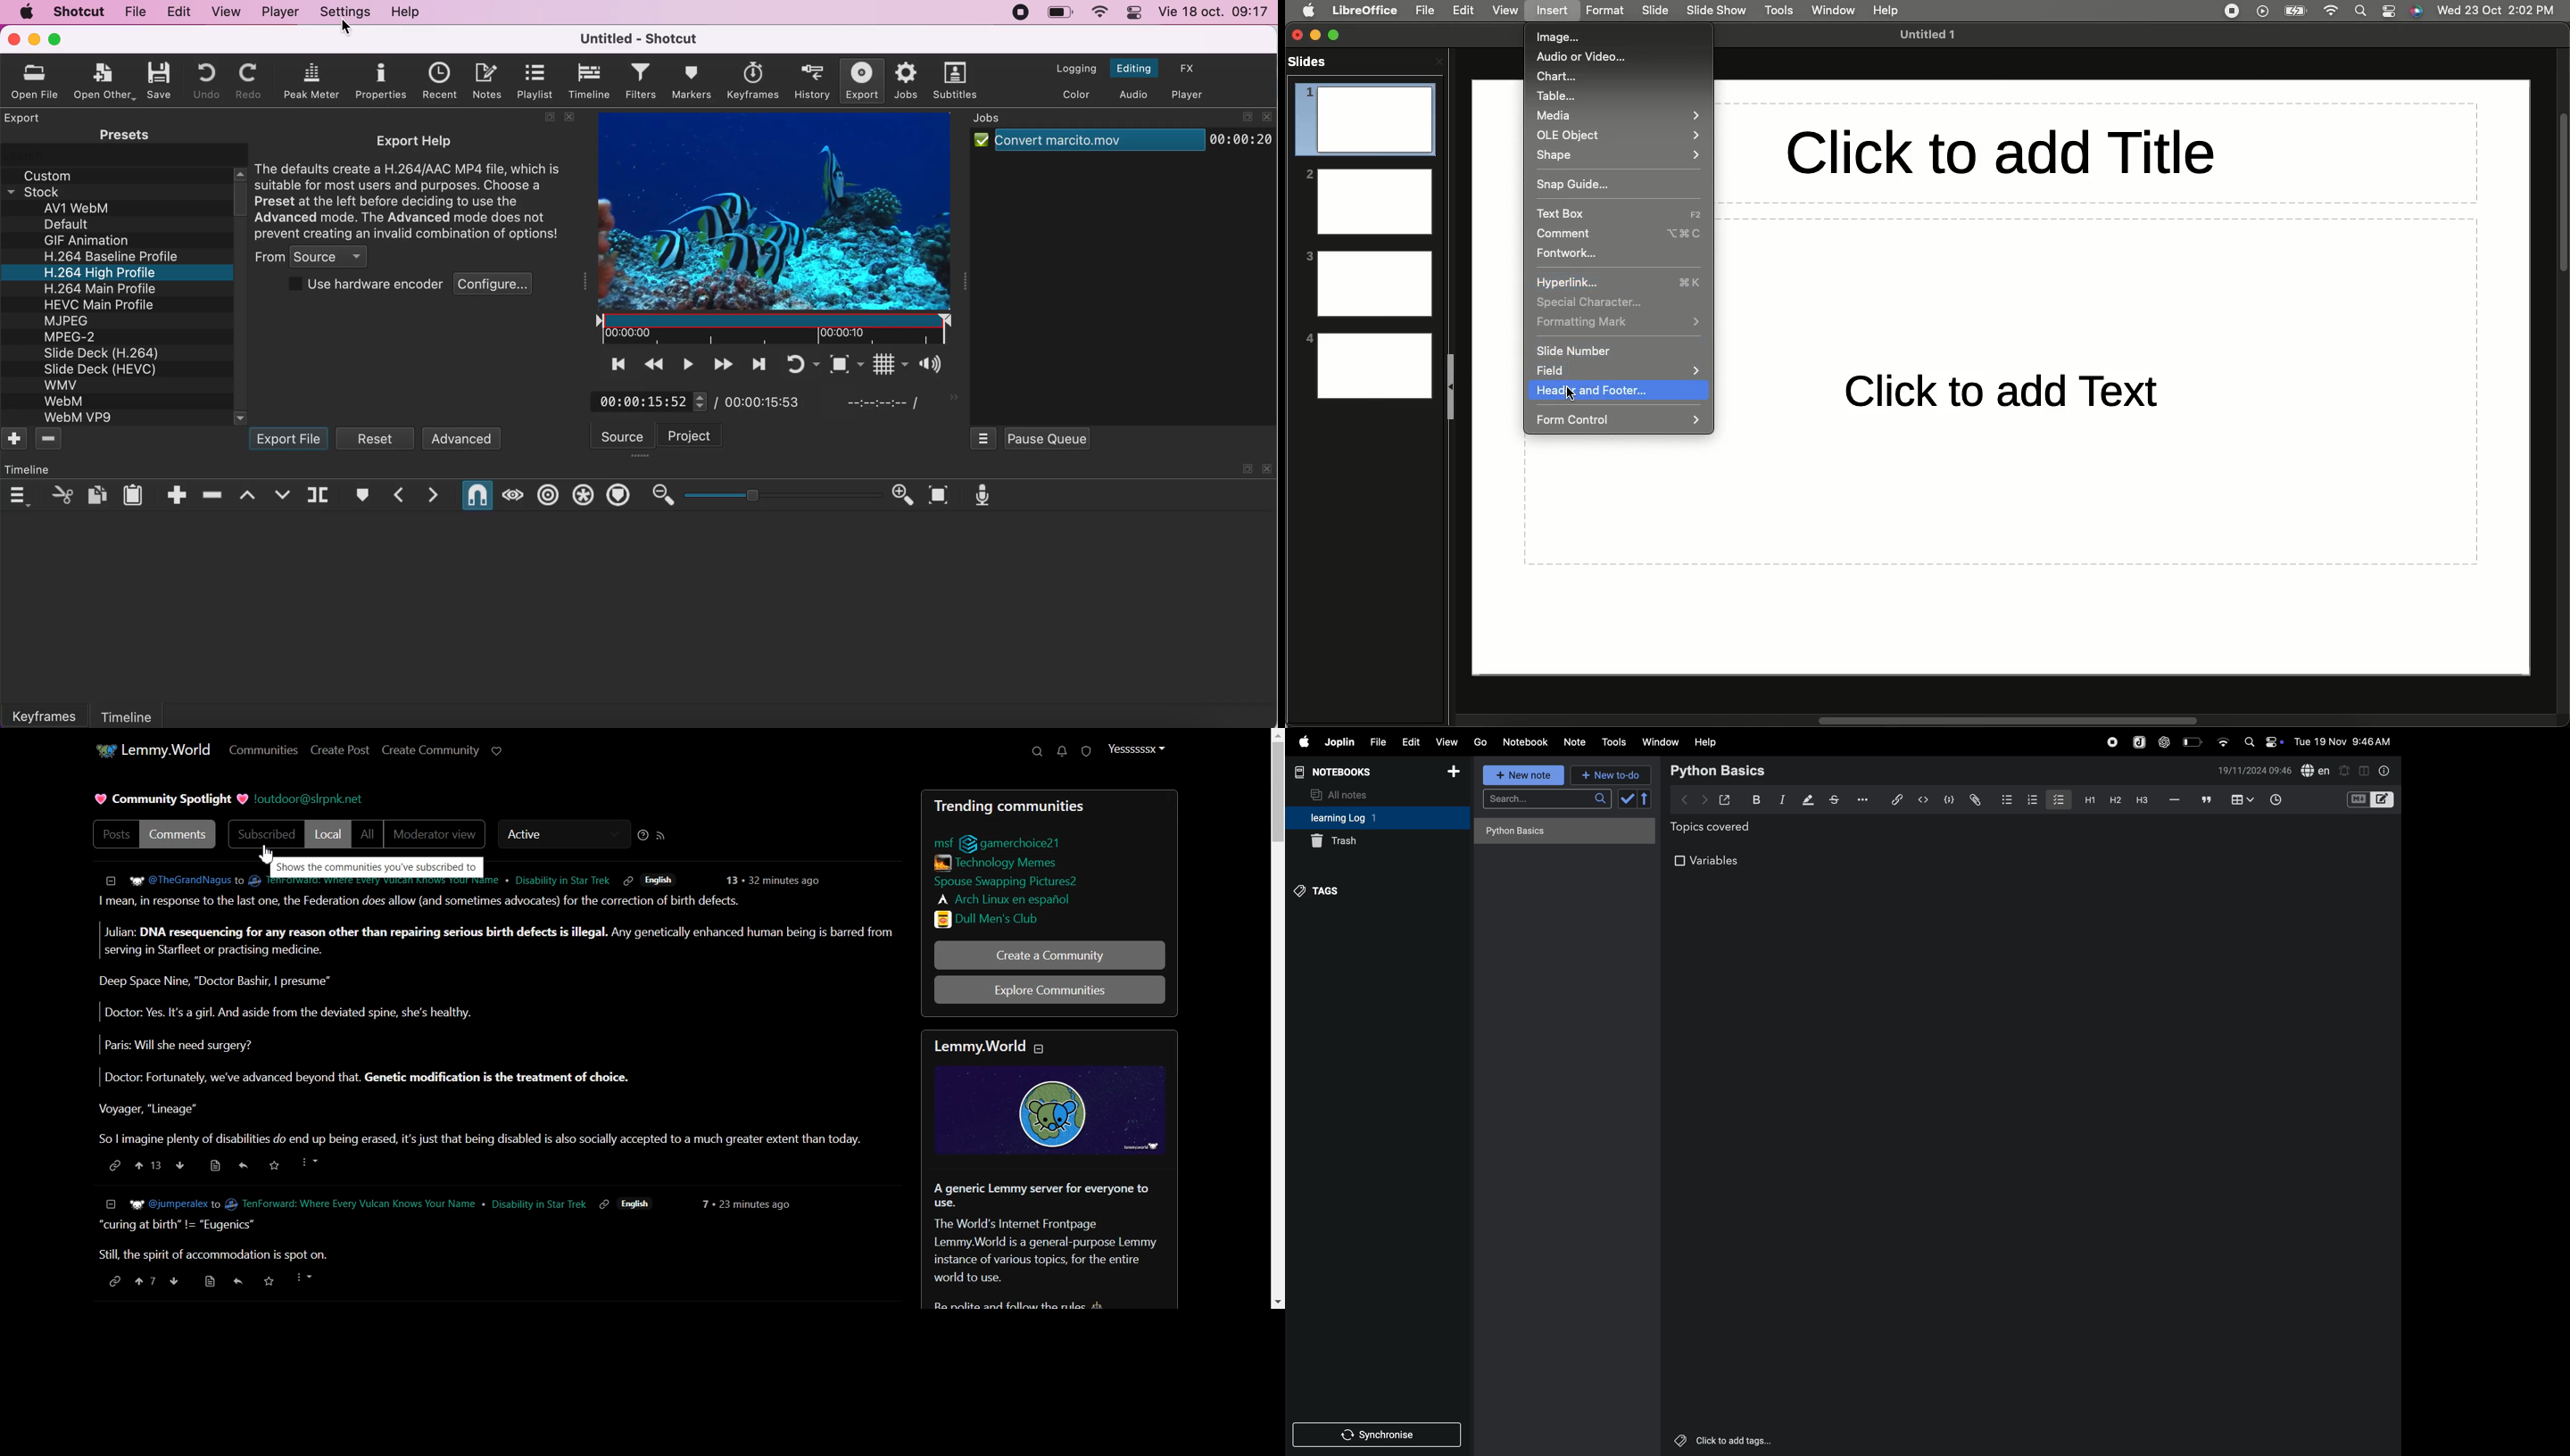  I want to click on H 264 Main Profile, so click(97, 287).